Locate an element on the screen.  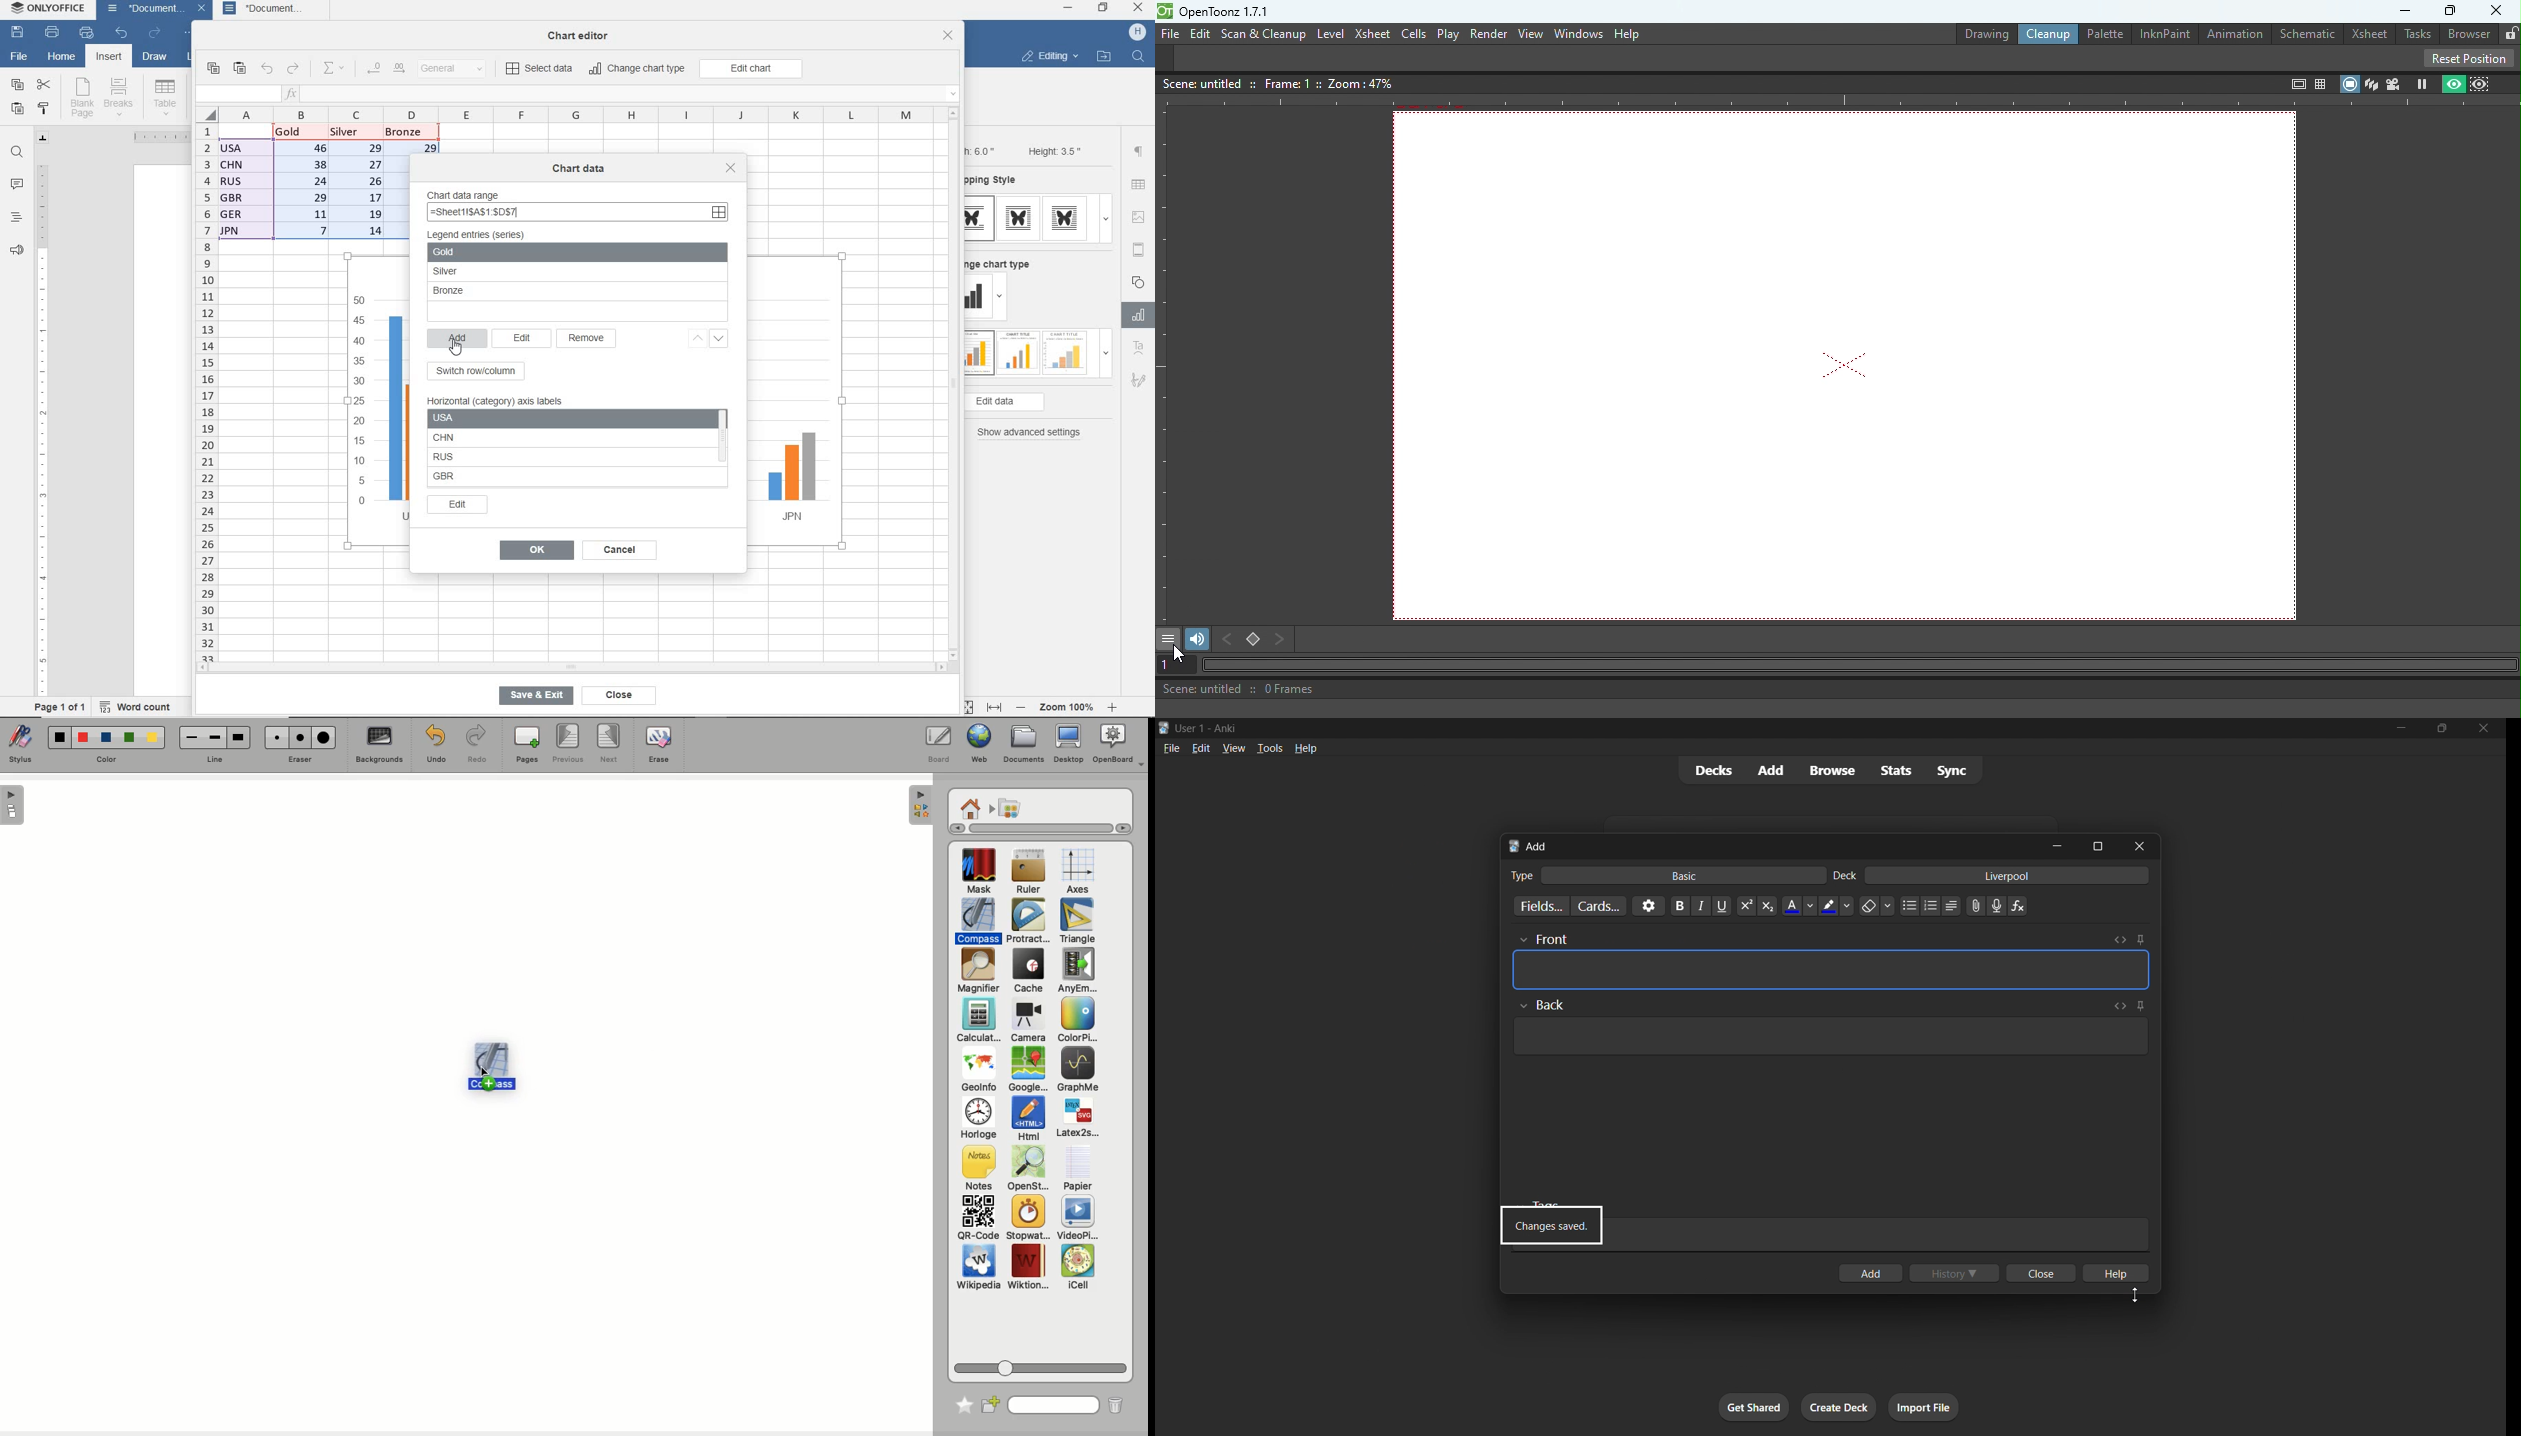
add is located at coordinates (1531, 846).